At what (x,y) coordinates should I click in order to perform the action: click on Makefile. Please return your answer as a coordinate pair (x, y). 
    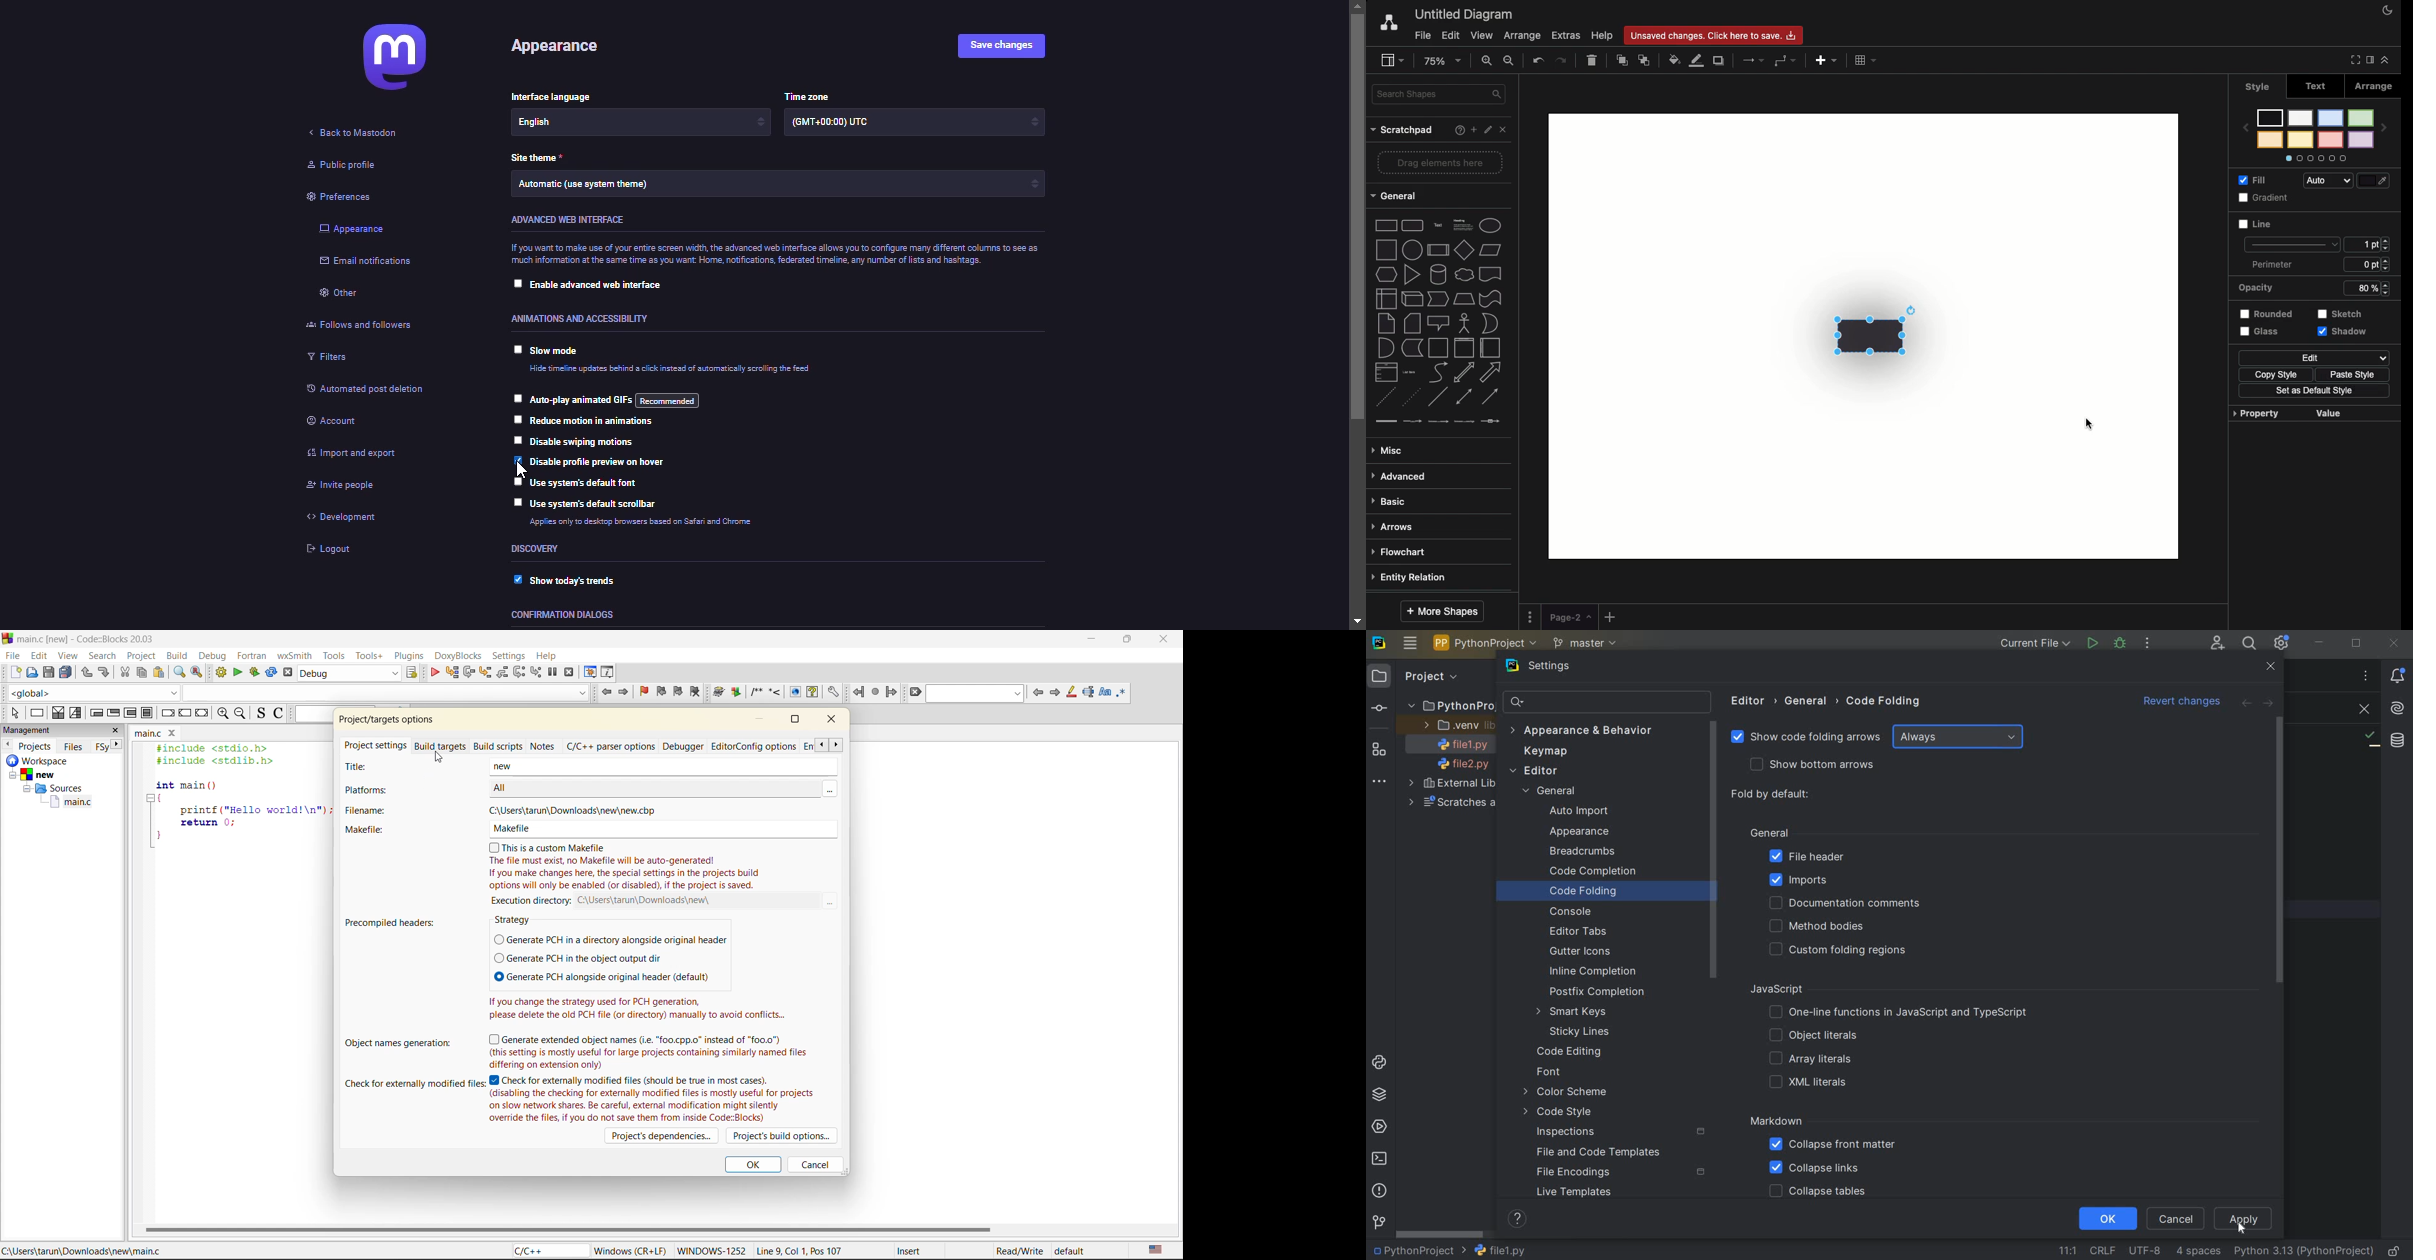
    Looking at the image, I should click on (660, 829).